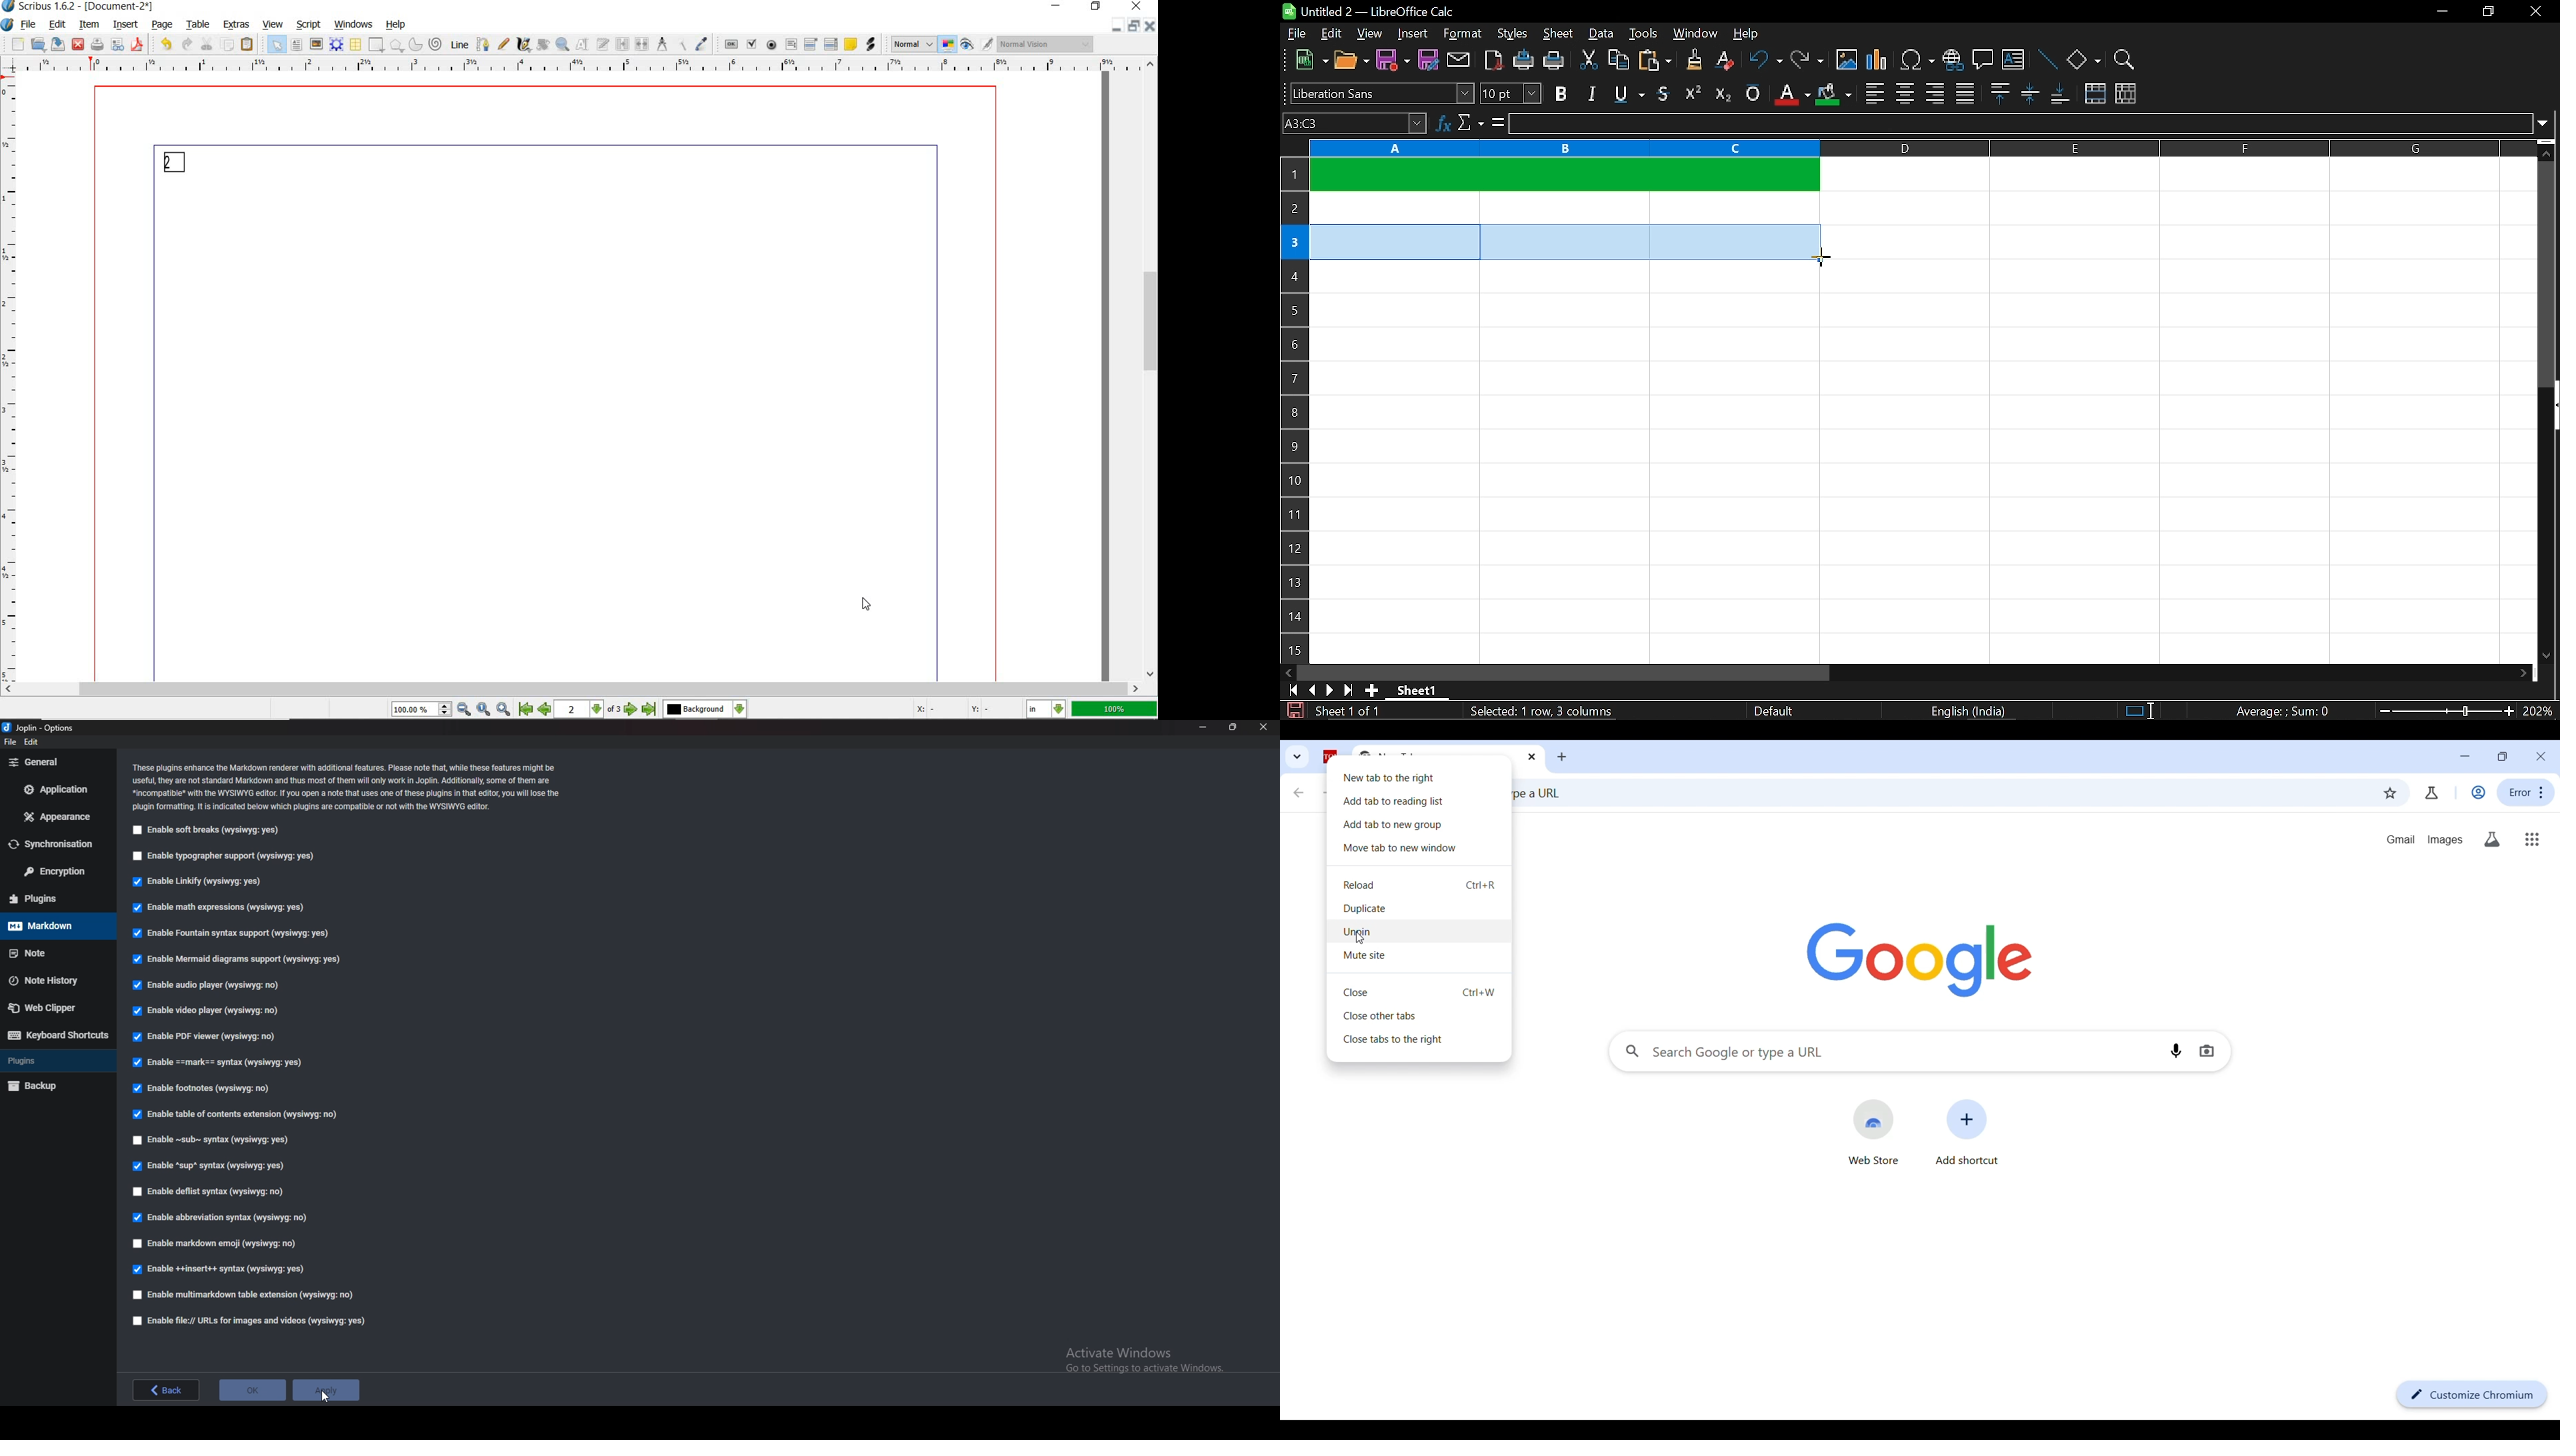  Describe the element at coordinates (57, 791) in the screenshot. I see `Application` at that location.